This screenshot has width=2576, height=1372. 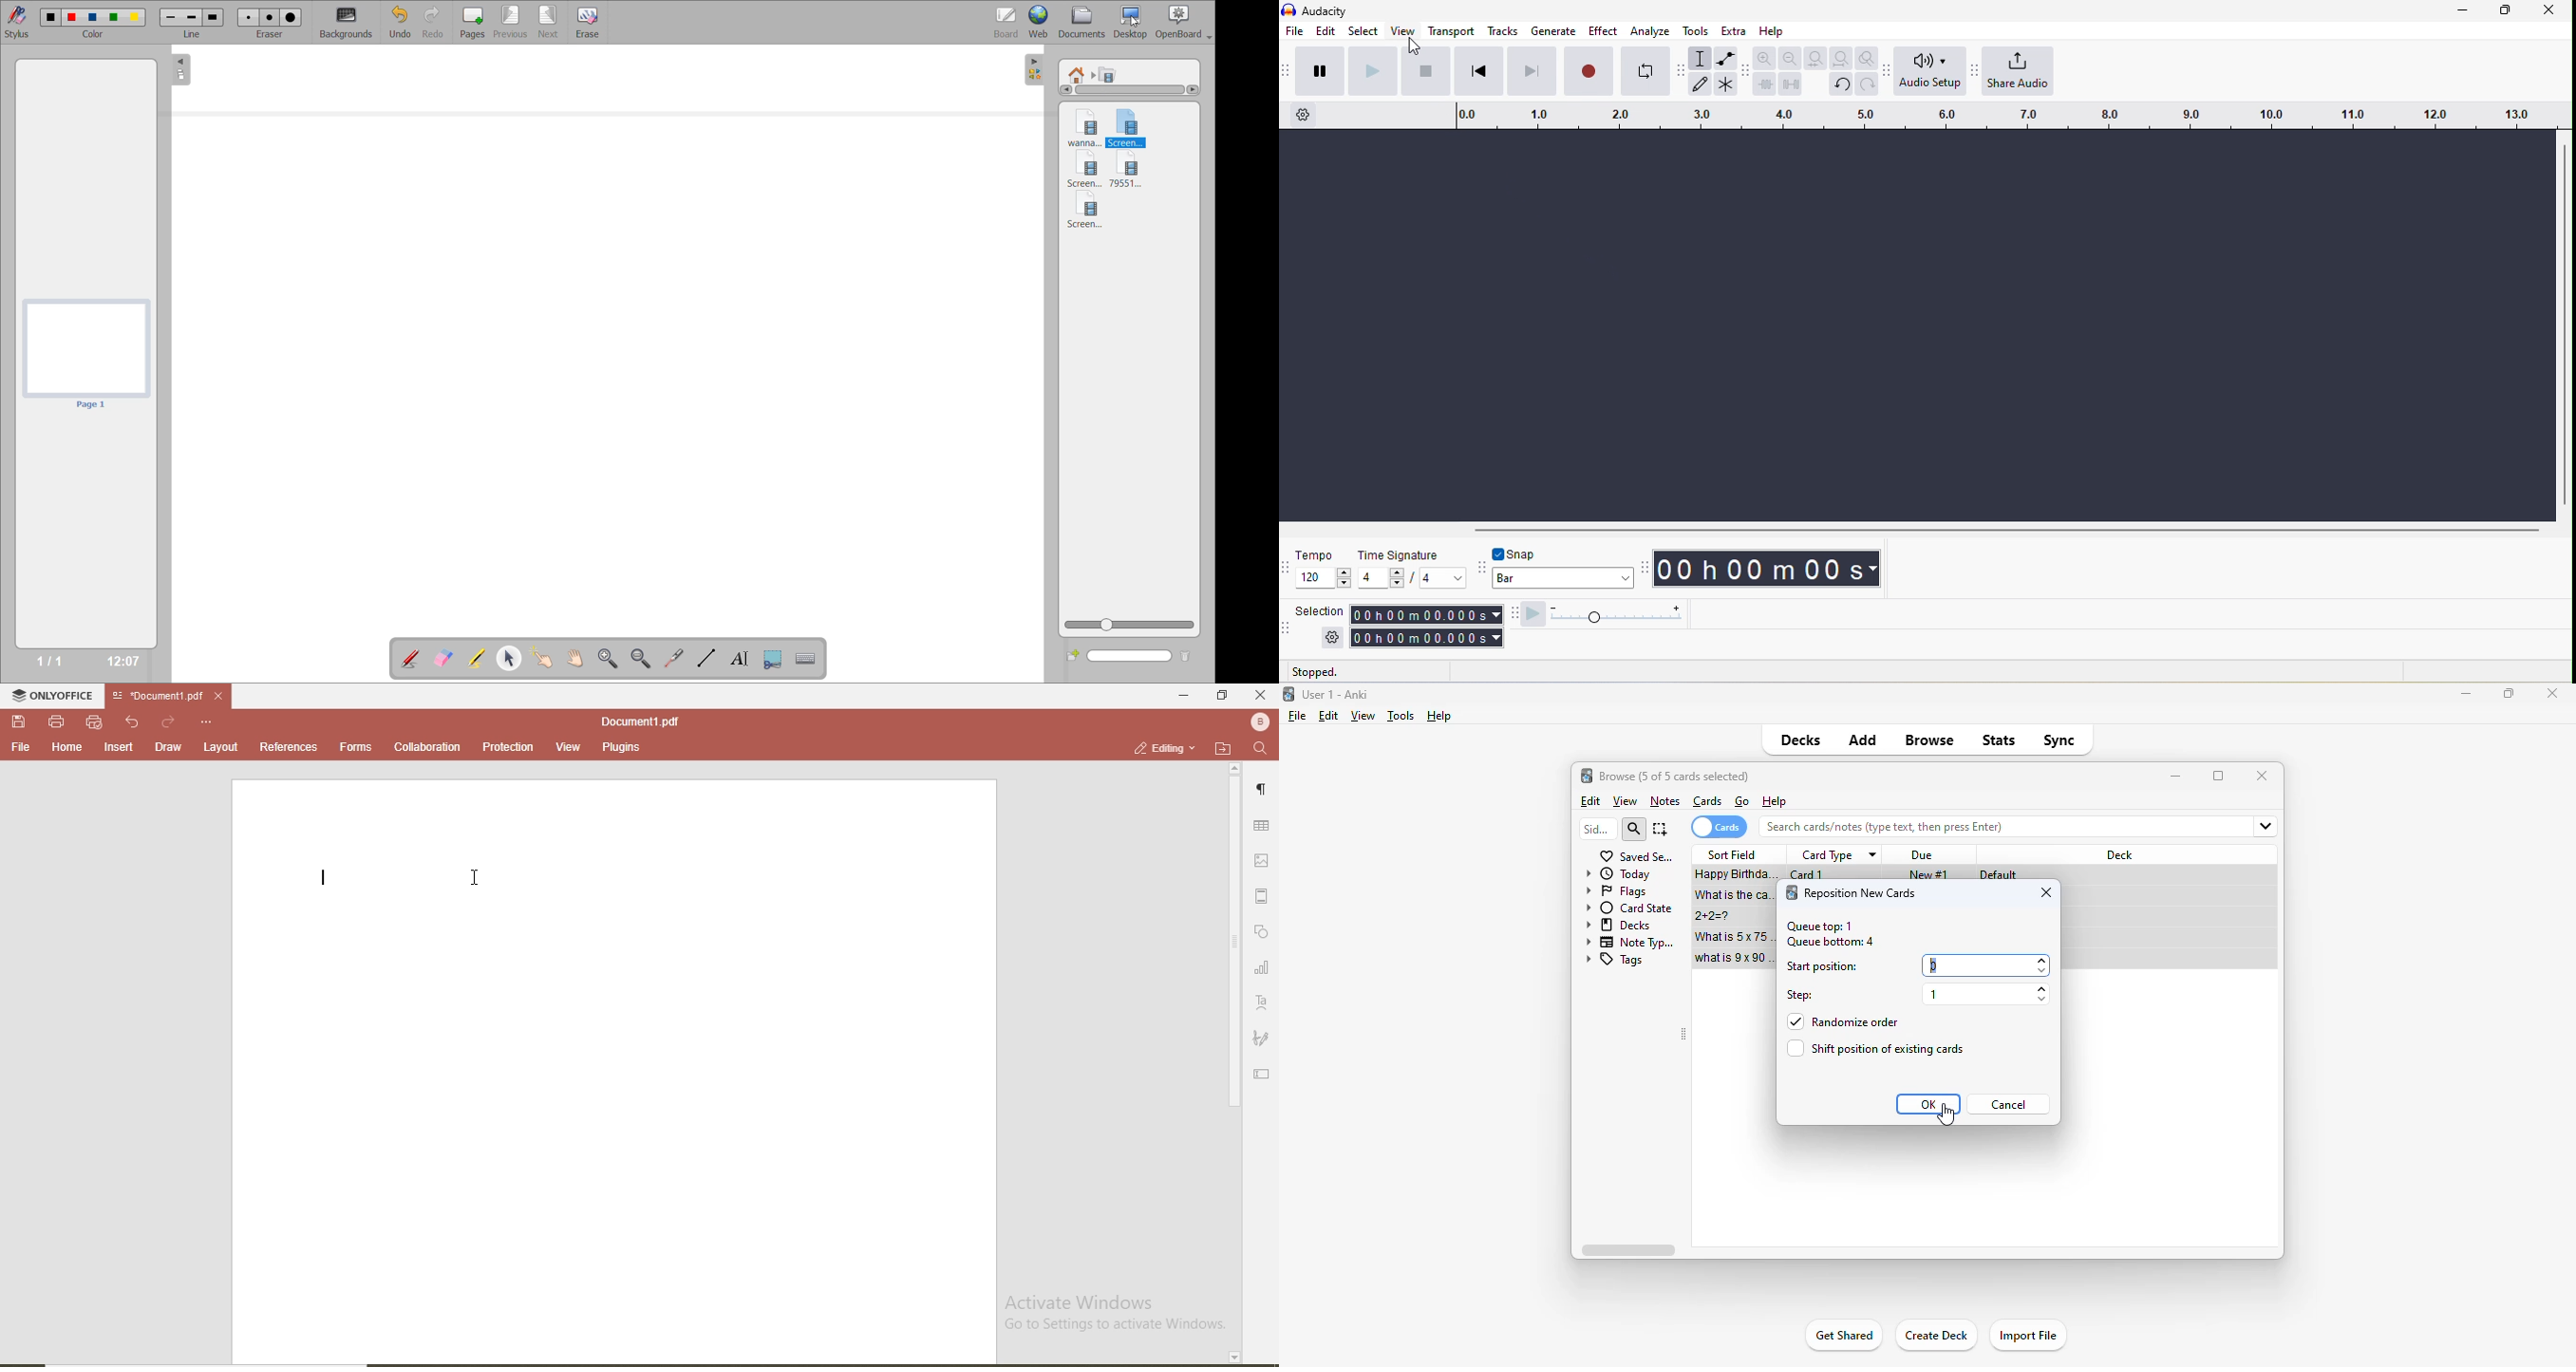 What do you see at coordinates (1790, 84) in the screenshot?
I see `silence audio selection` at bounding box center [1790, 84].